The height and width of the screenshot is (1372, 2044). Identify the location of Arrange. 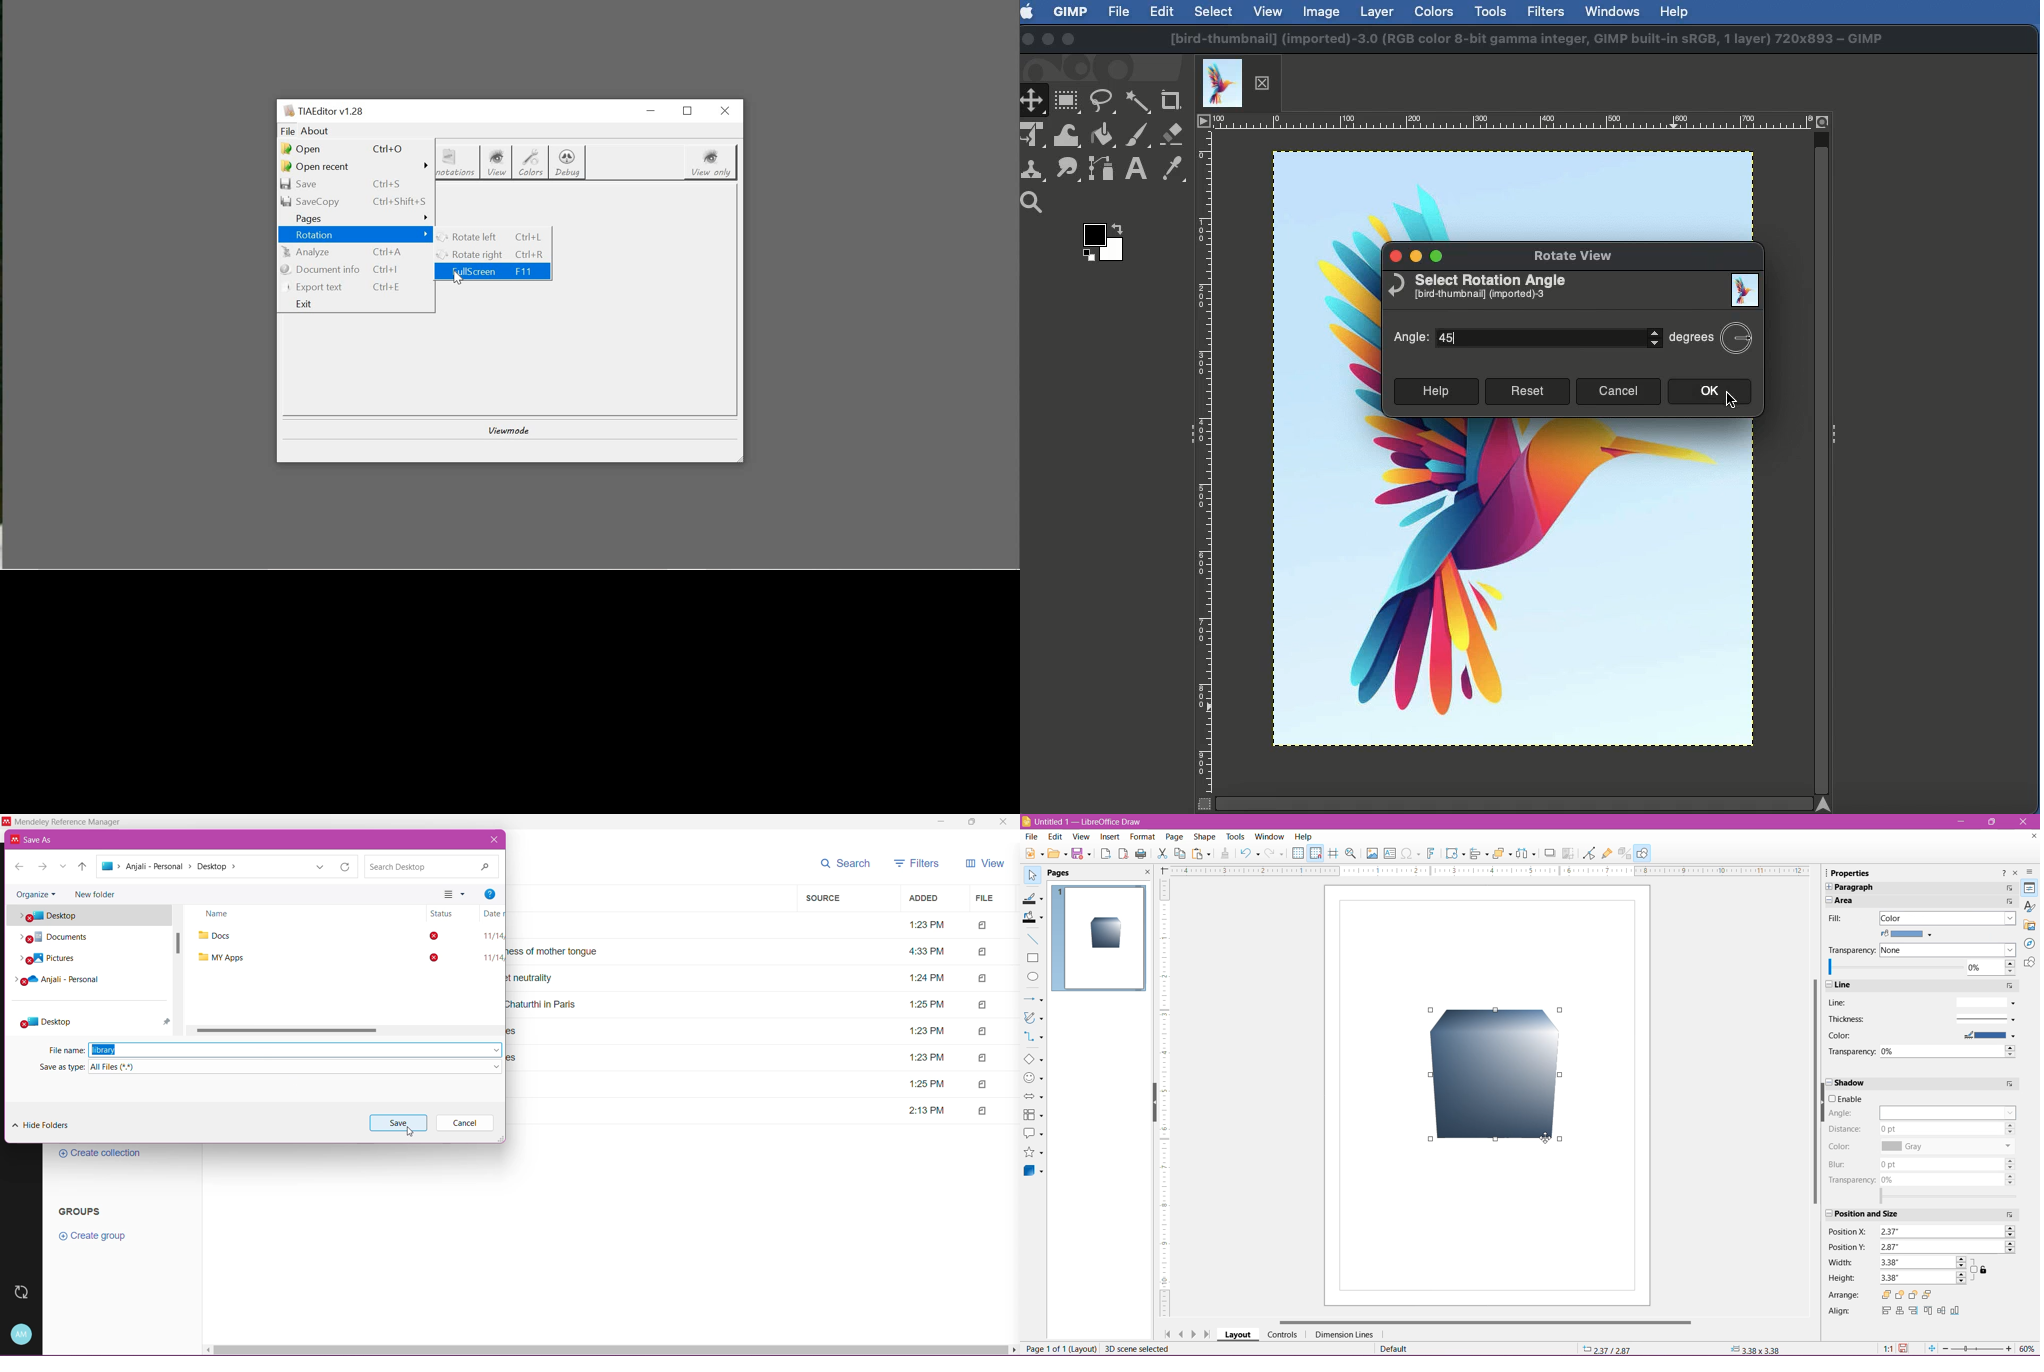
(1844, 1296).